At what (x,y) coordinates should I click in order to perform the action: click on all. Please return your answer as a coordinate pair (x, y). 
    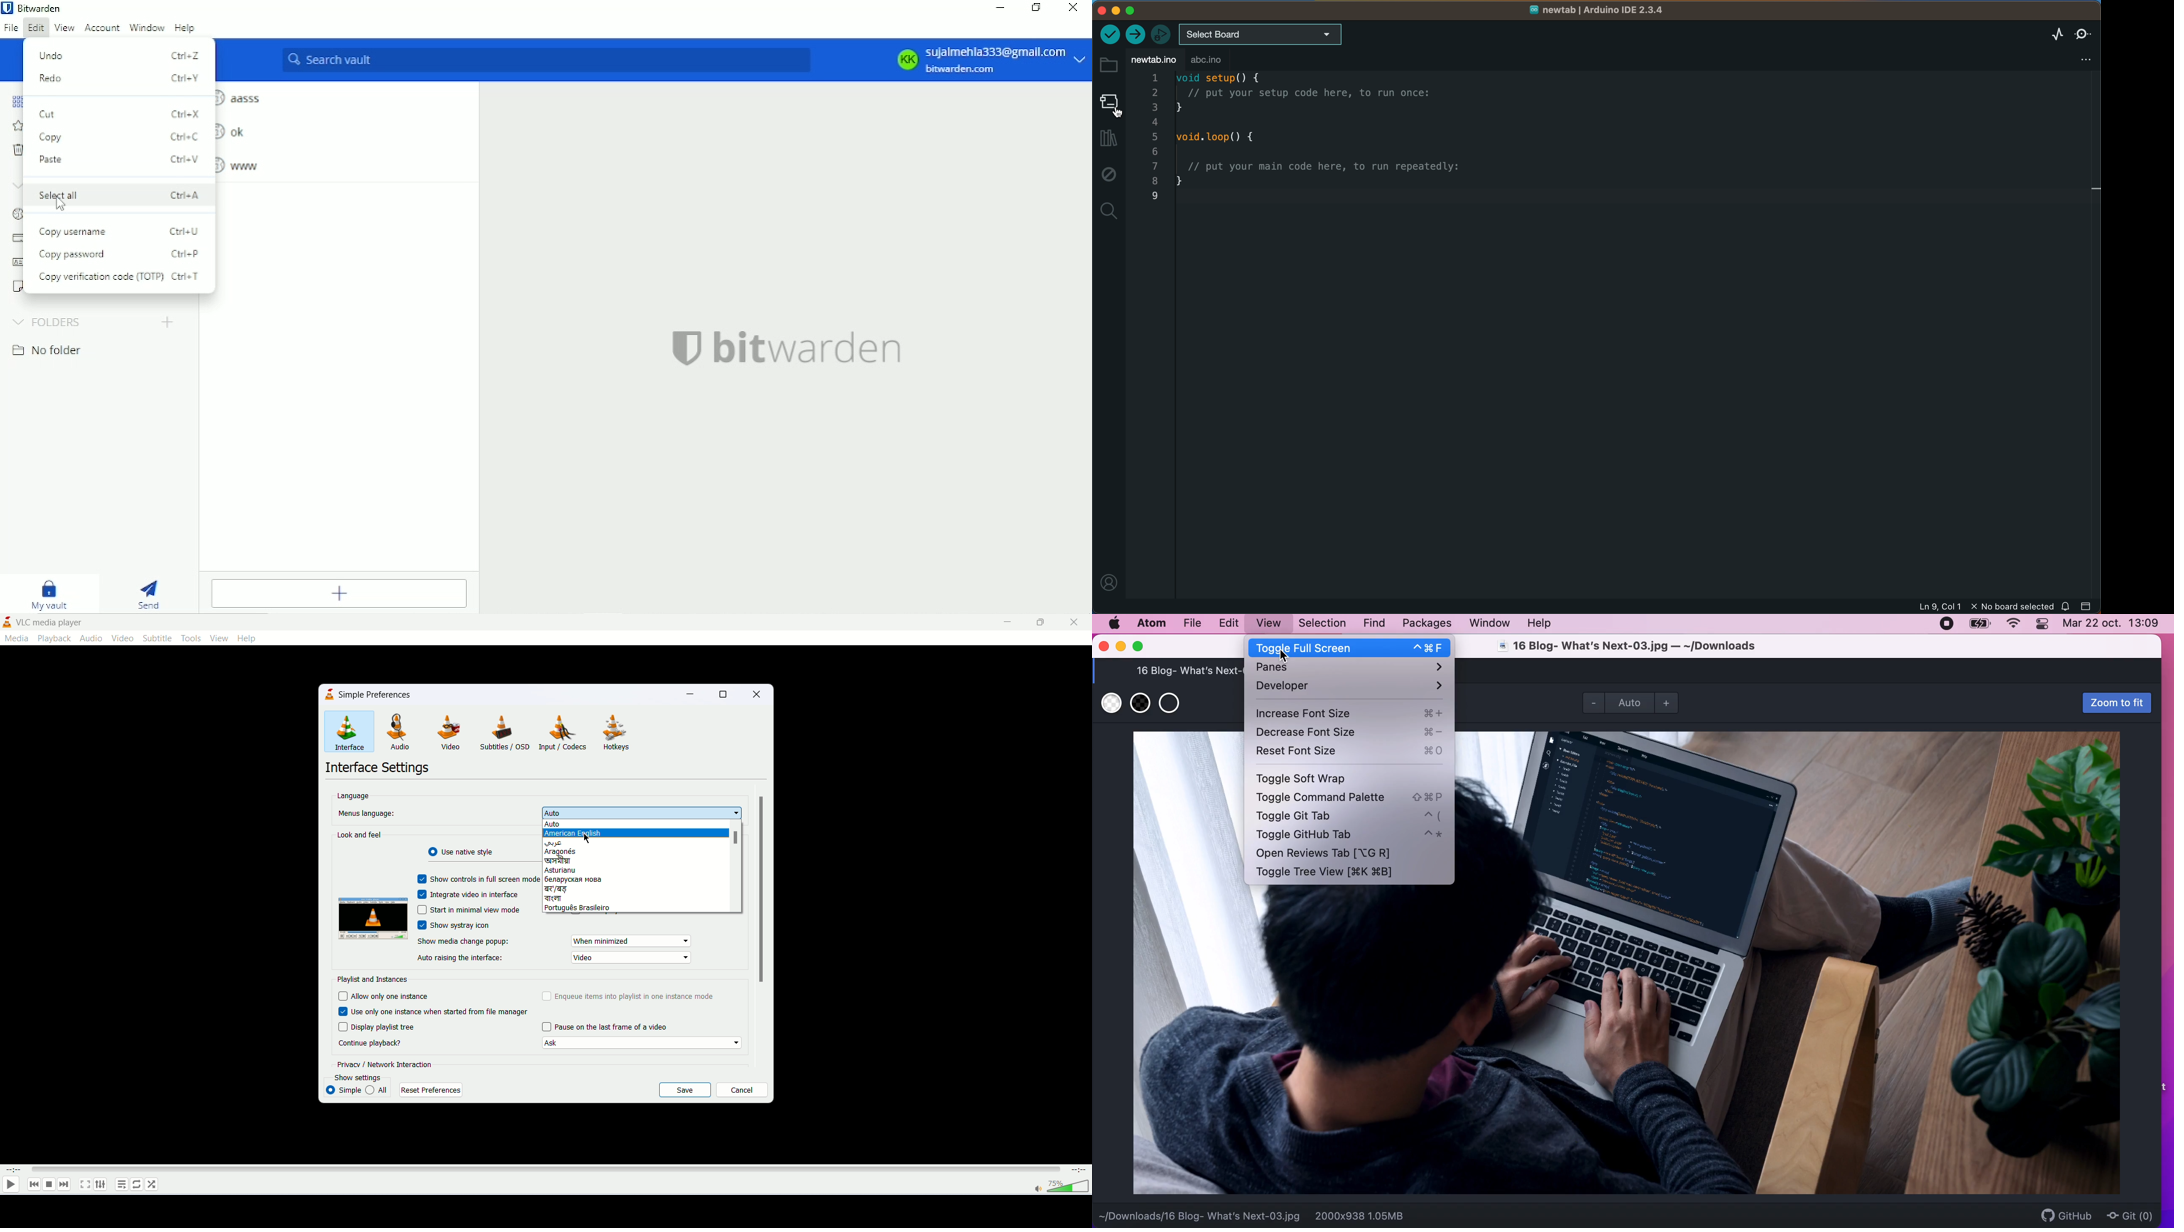
    Looking at the image, I should click on (377, 1089).